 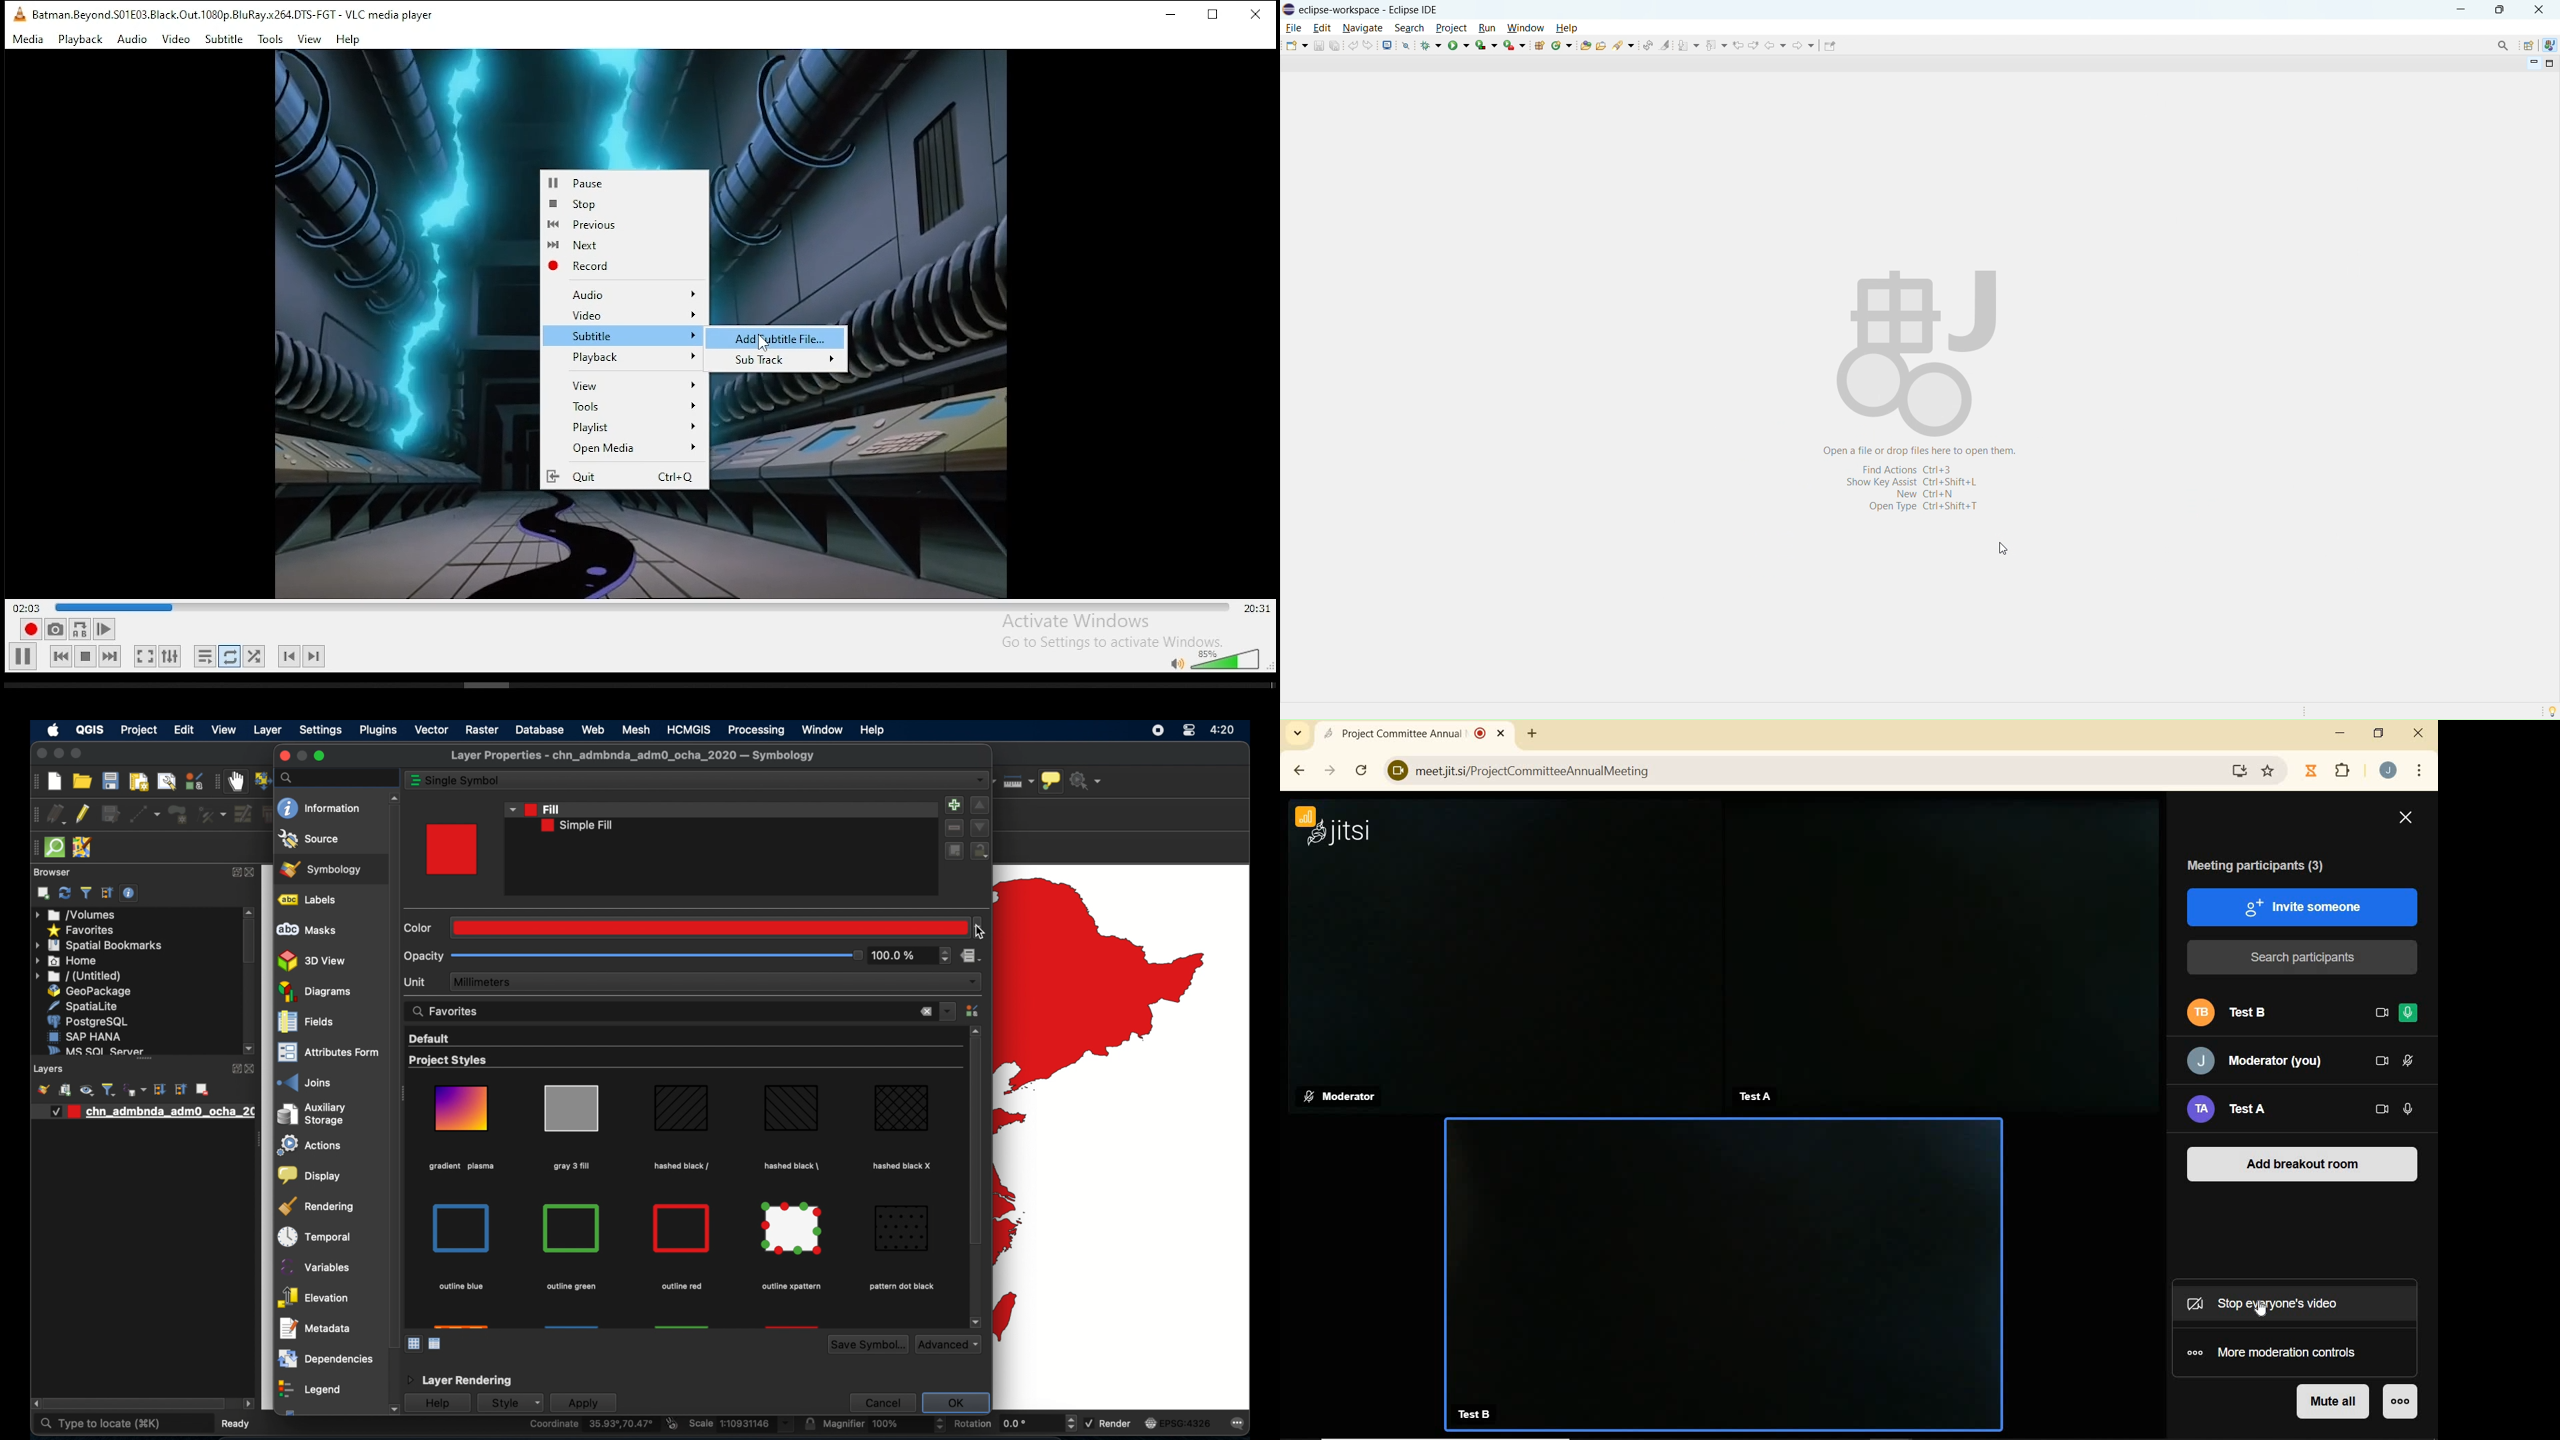 I want to click on Previous, so click(x=618, y=225).